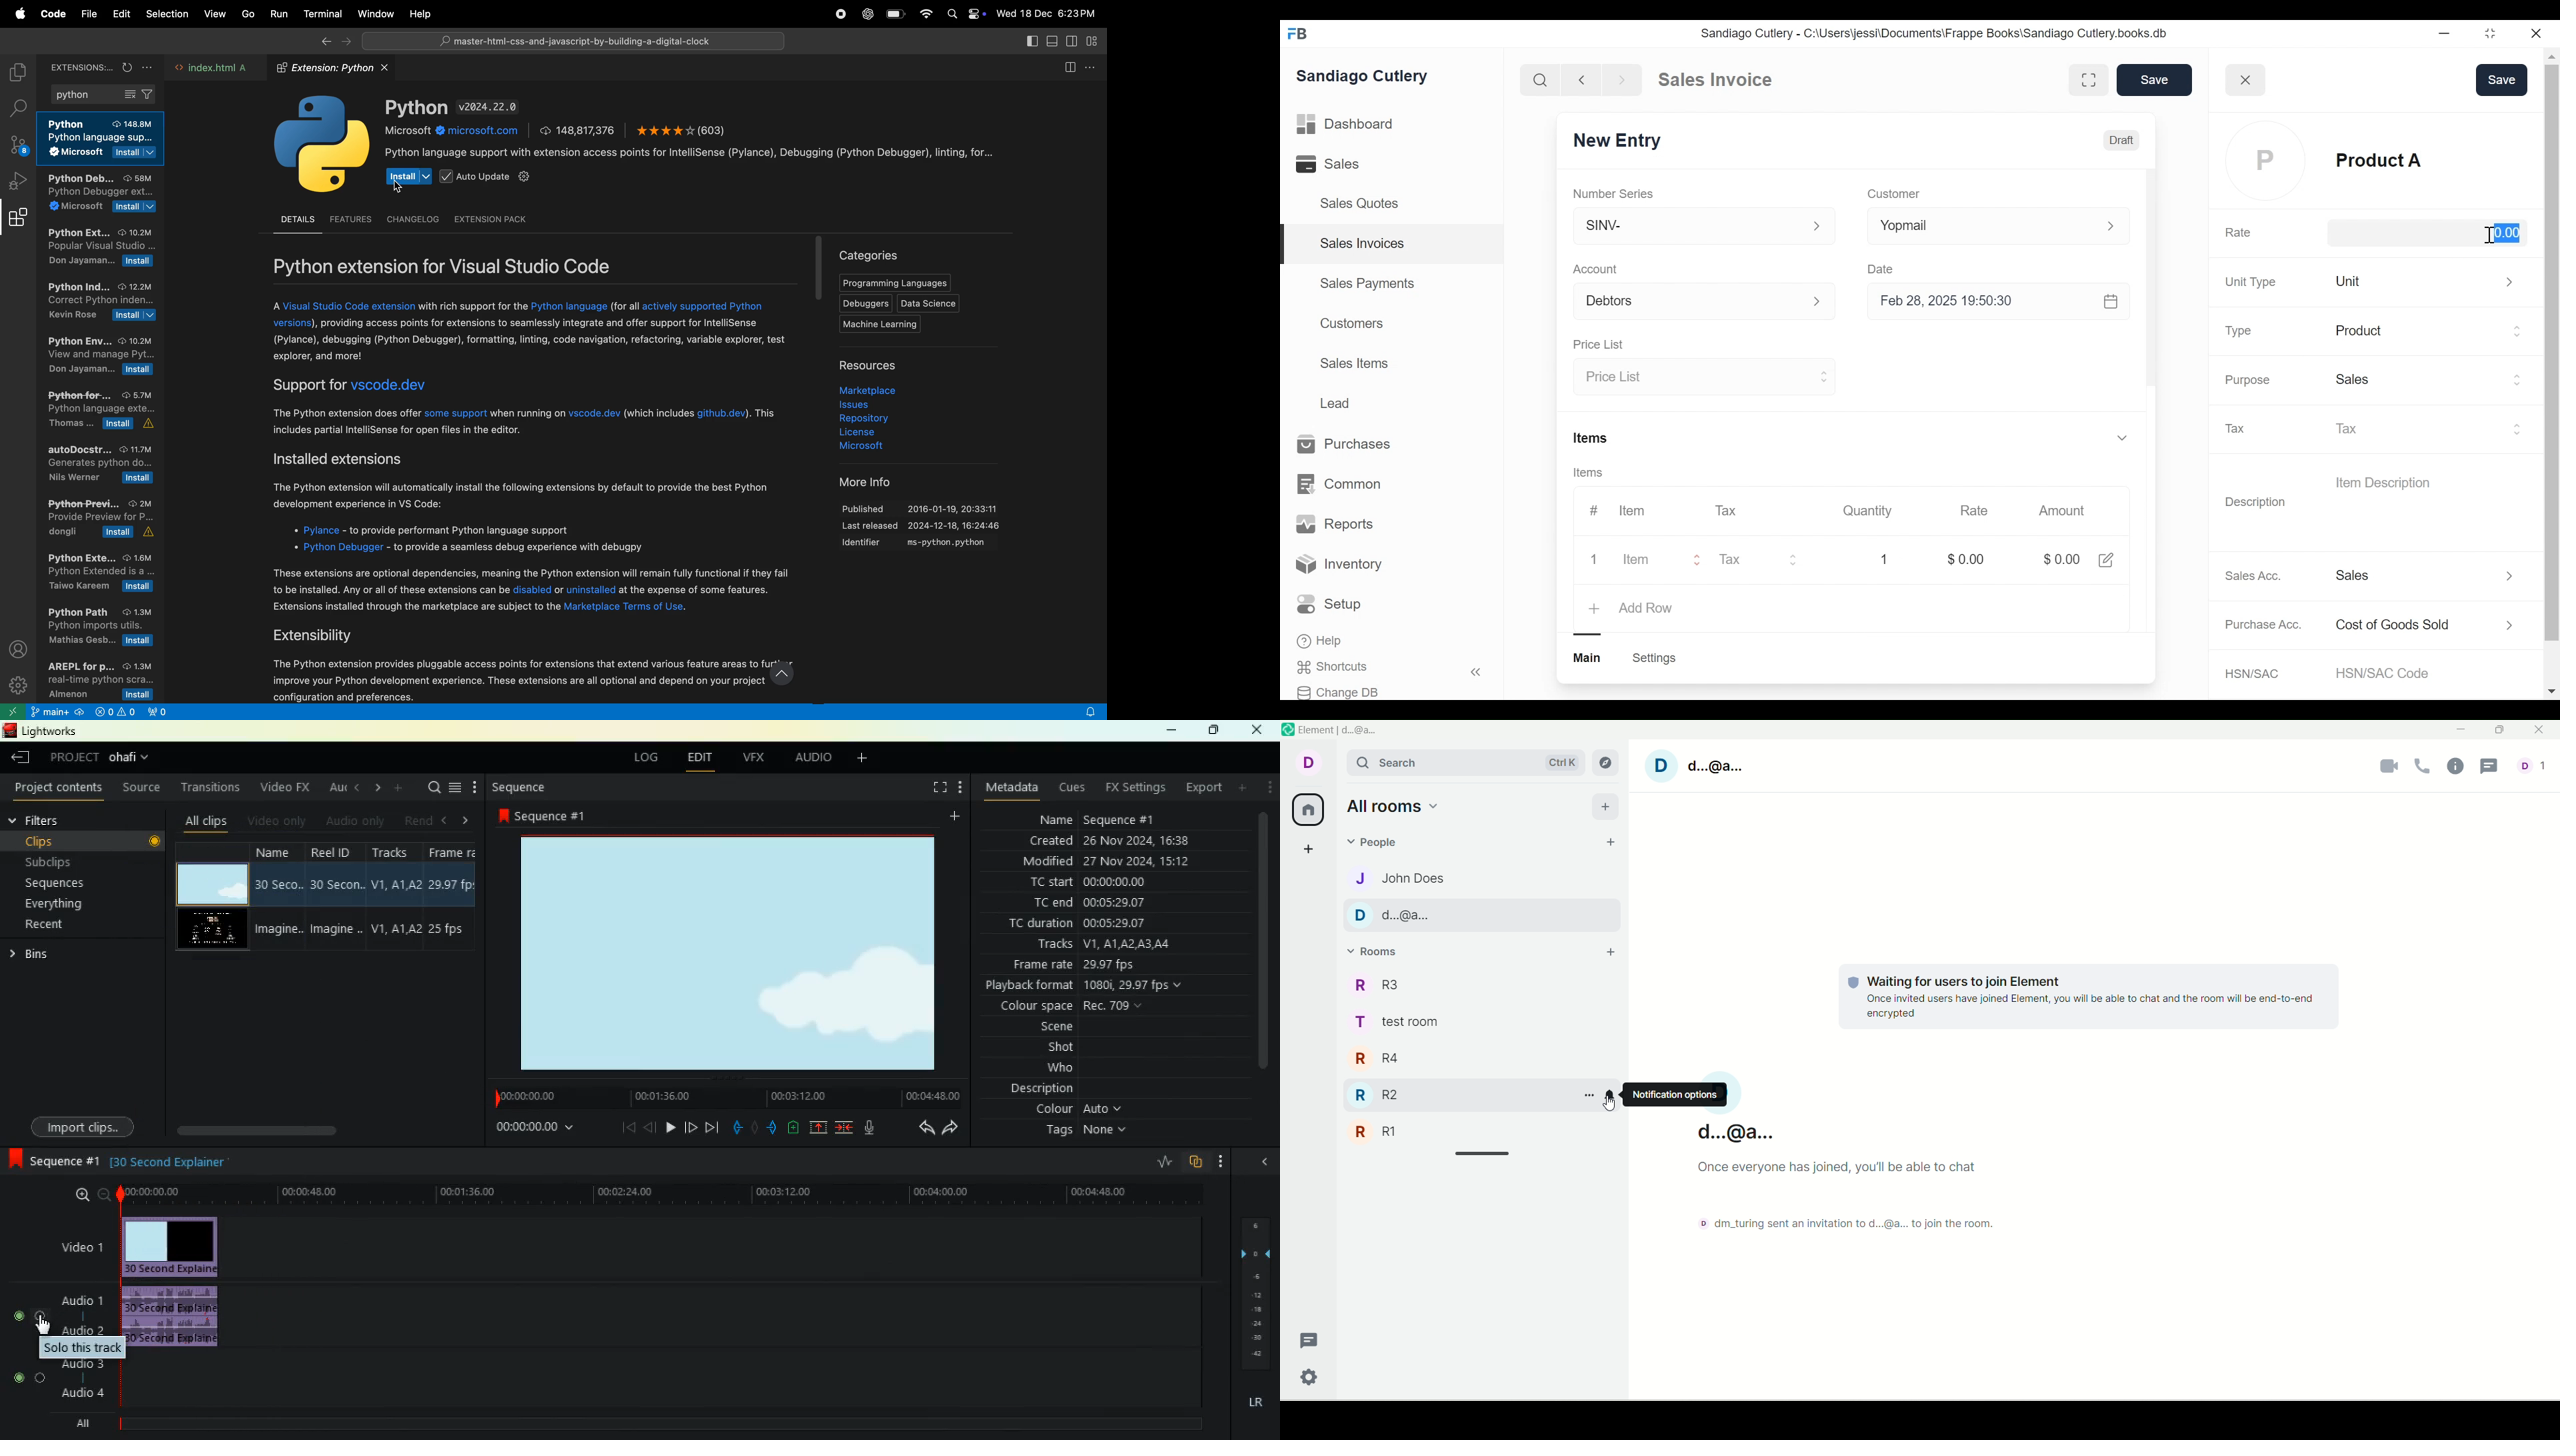 The image size is (2576, 1456). Describe the element at coordinates (1705, 377) in the screenshot. I see `Price List` at that location.